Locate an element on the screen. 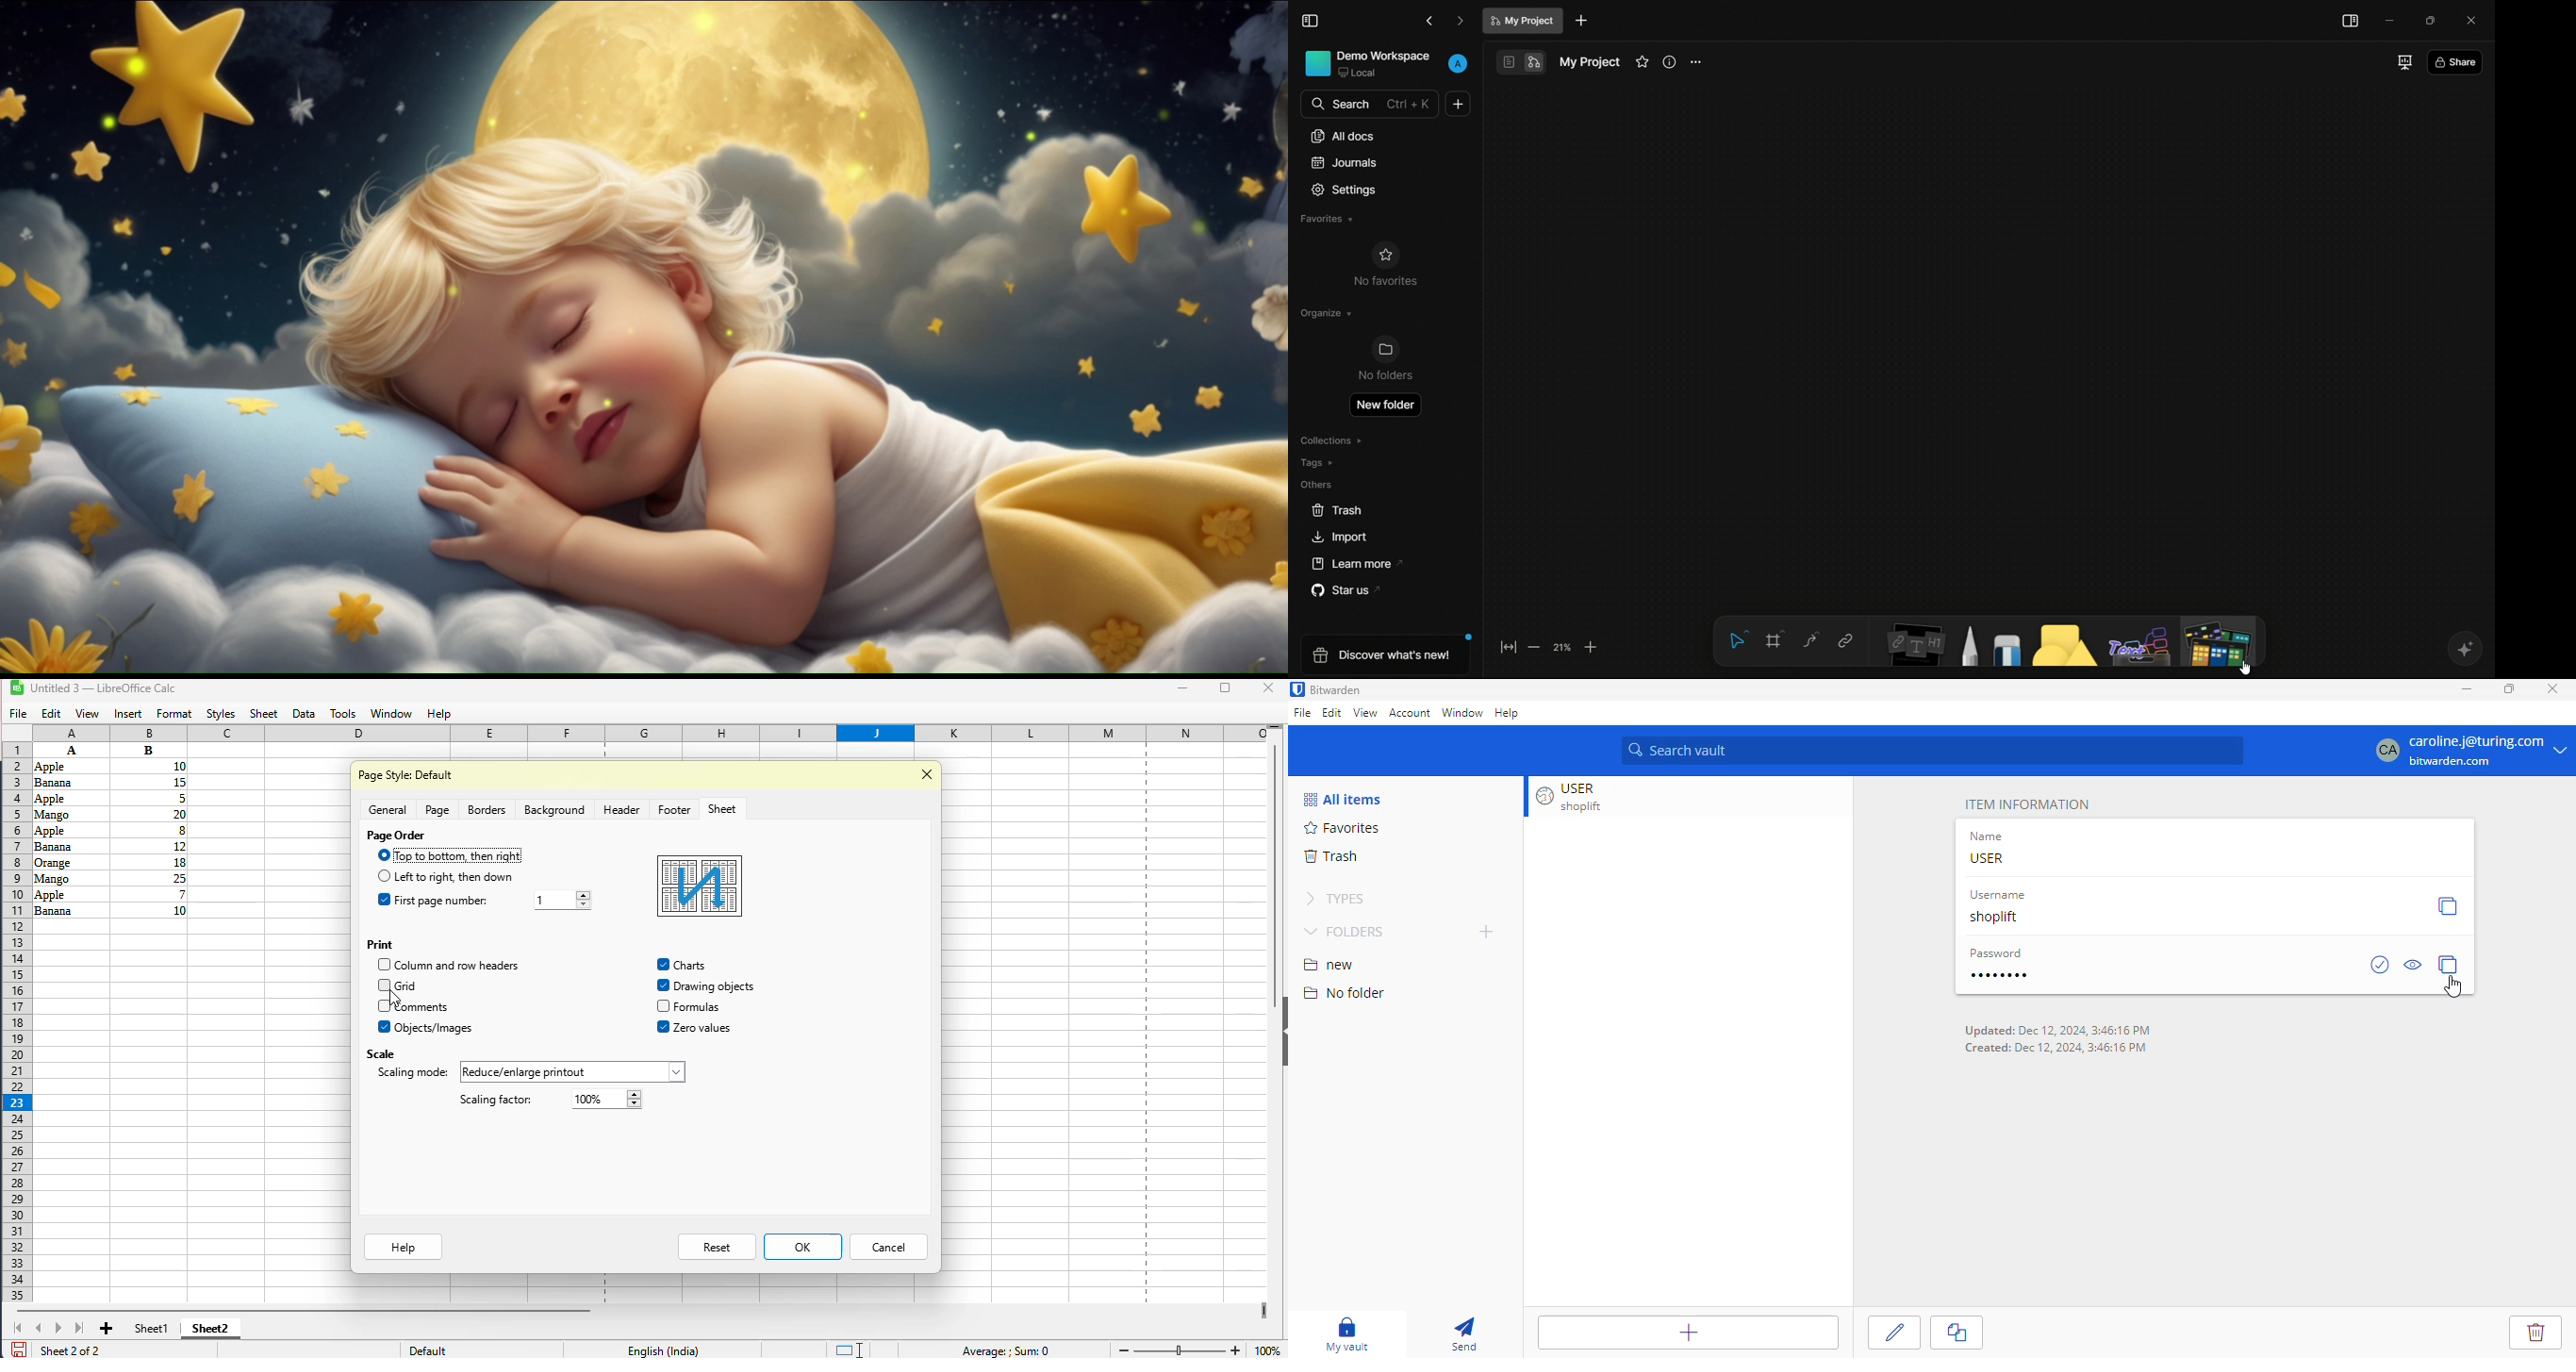  styles is located at coordinates (222, 715).